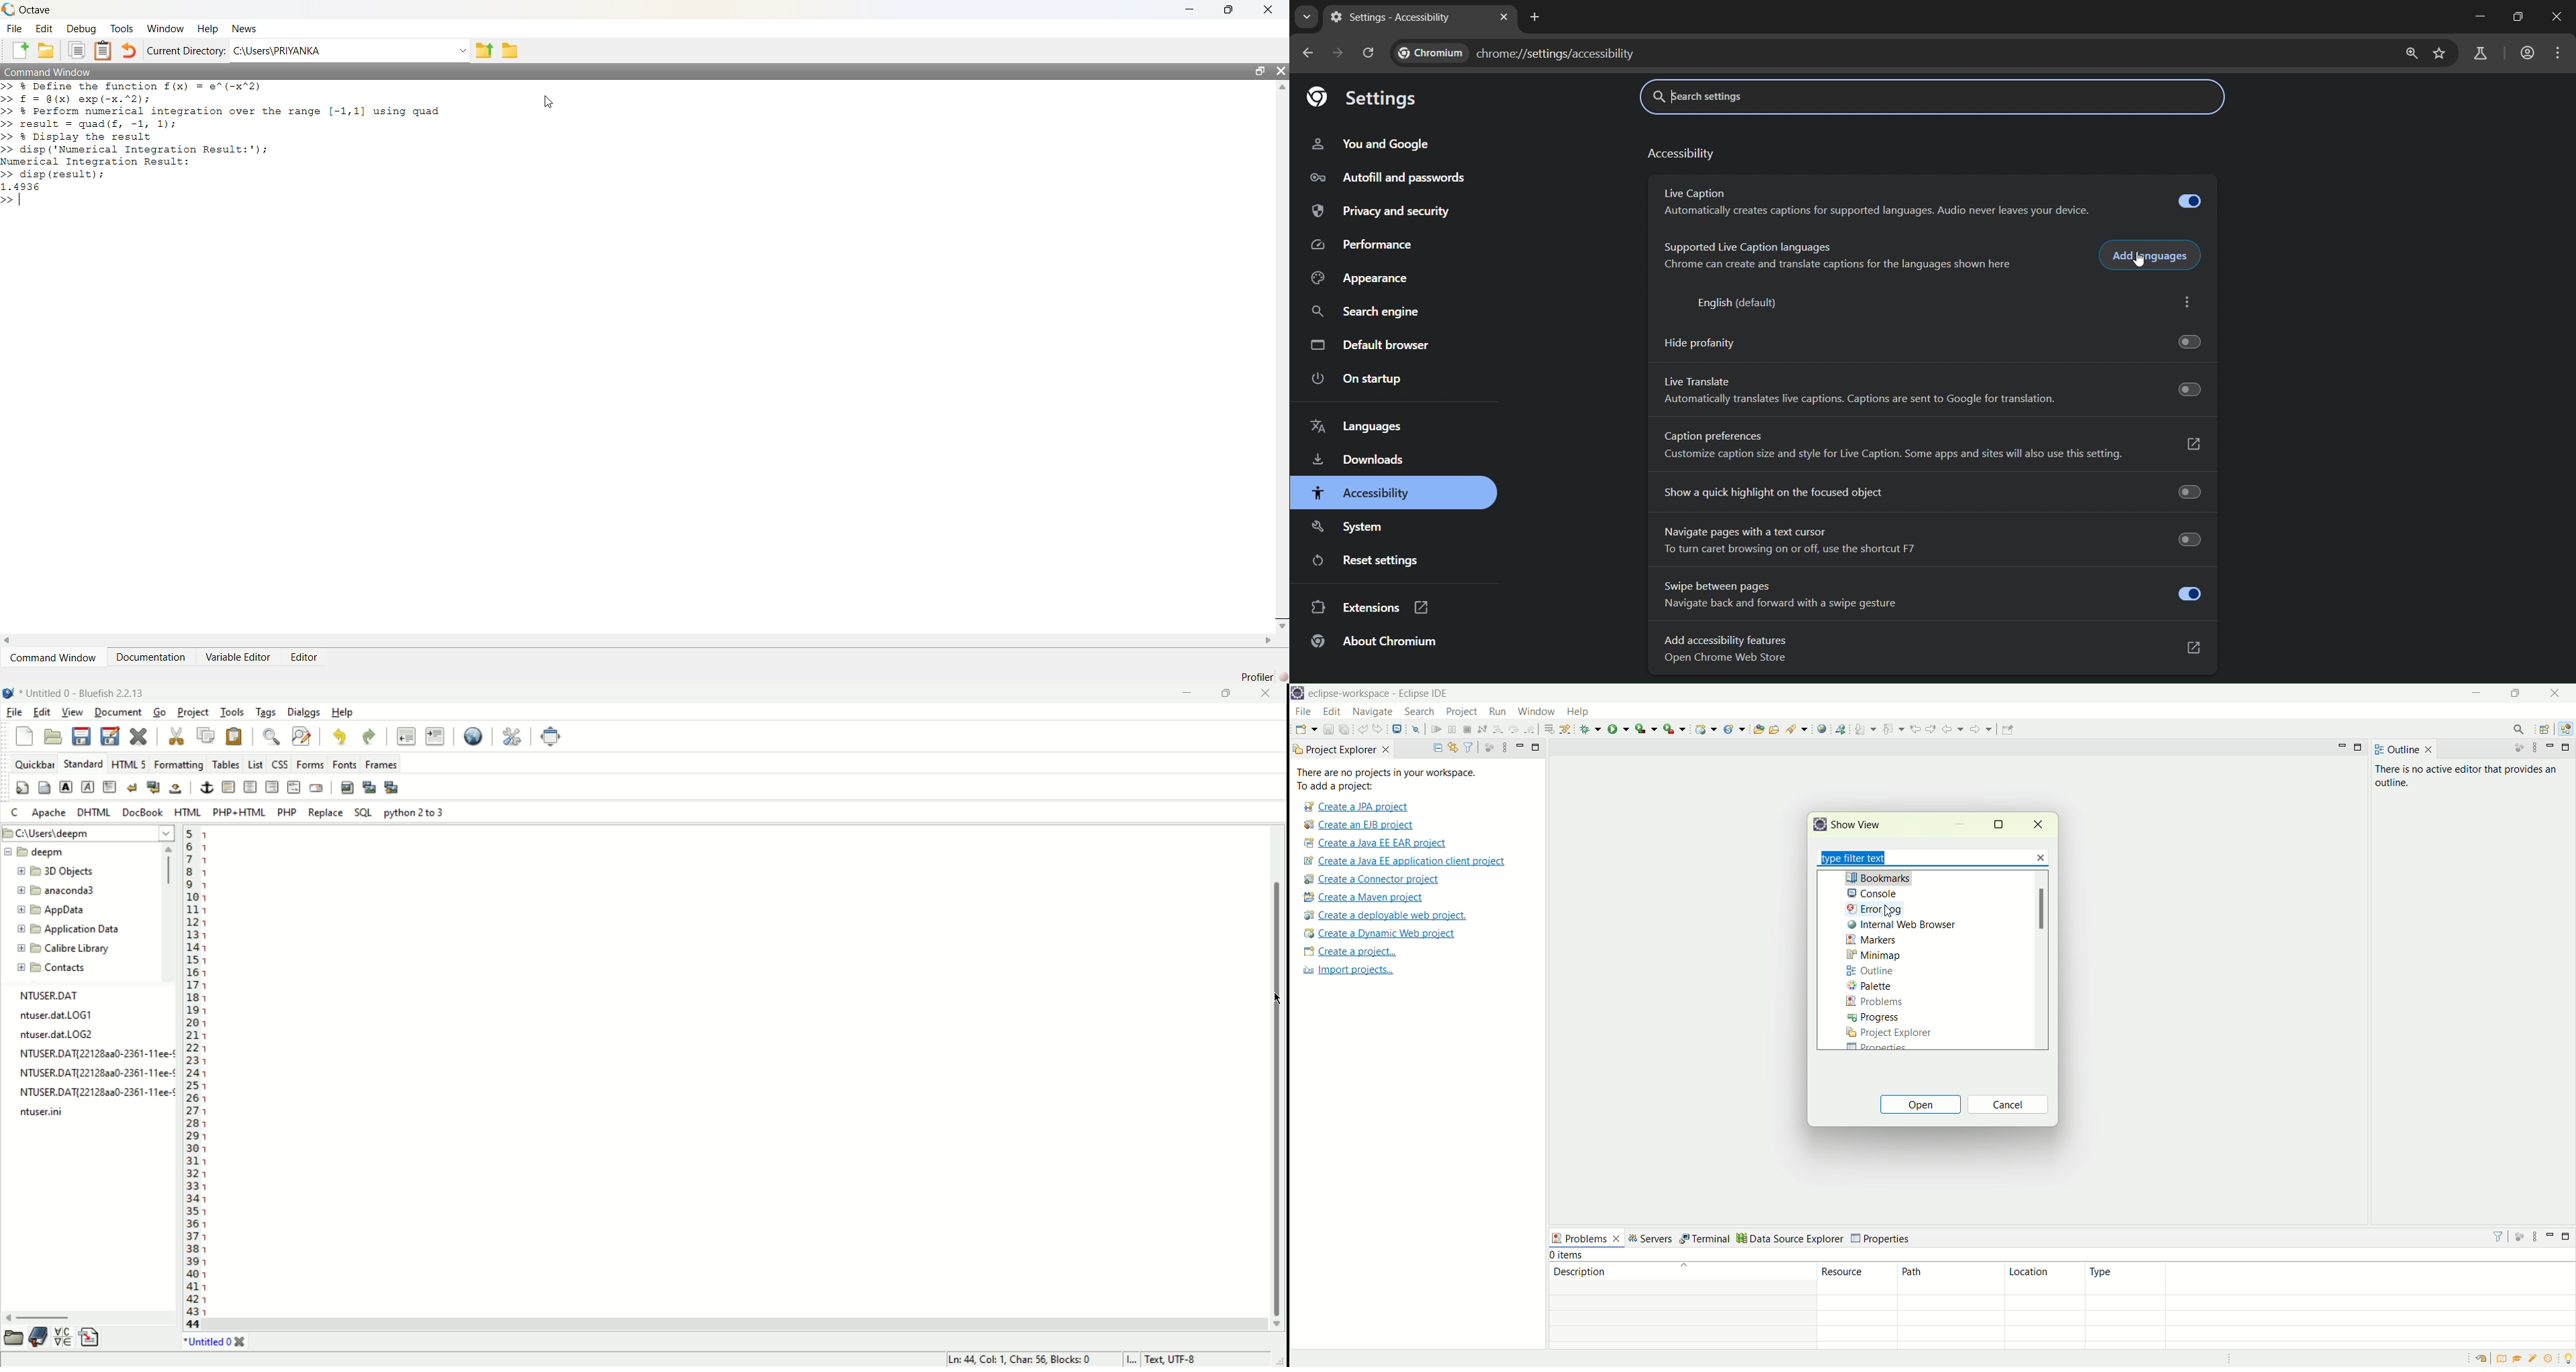  What do you see at coordinates (1269, 9) in the screenshot?
I see `close` at bounding box center [1269, 9].